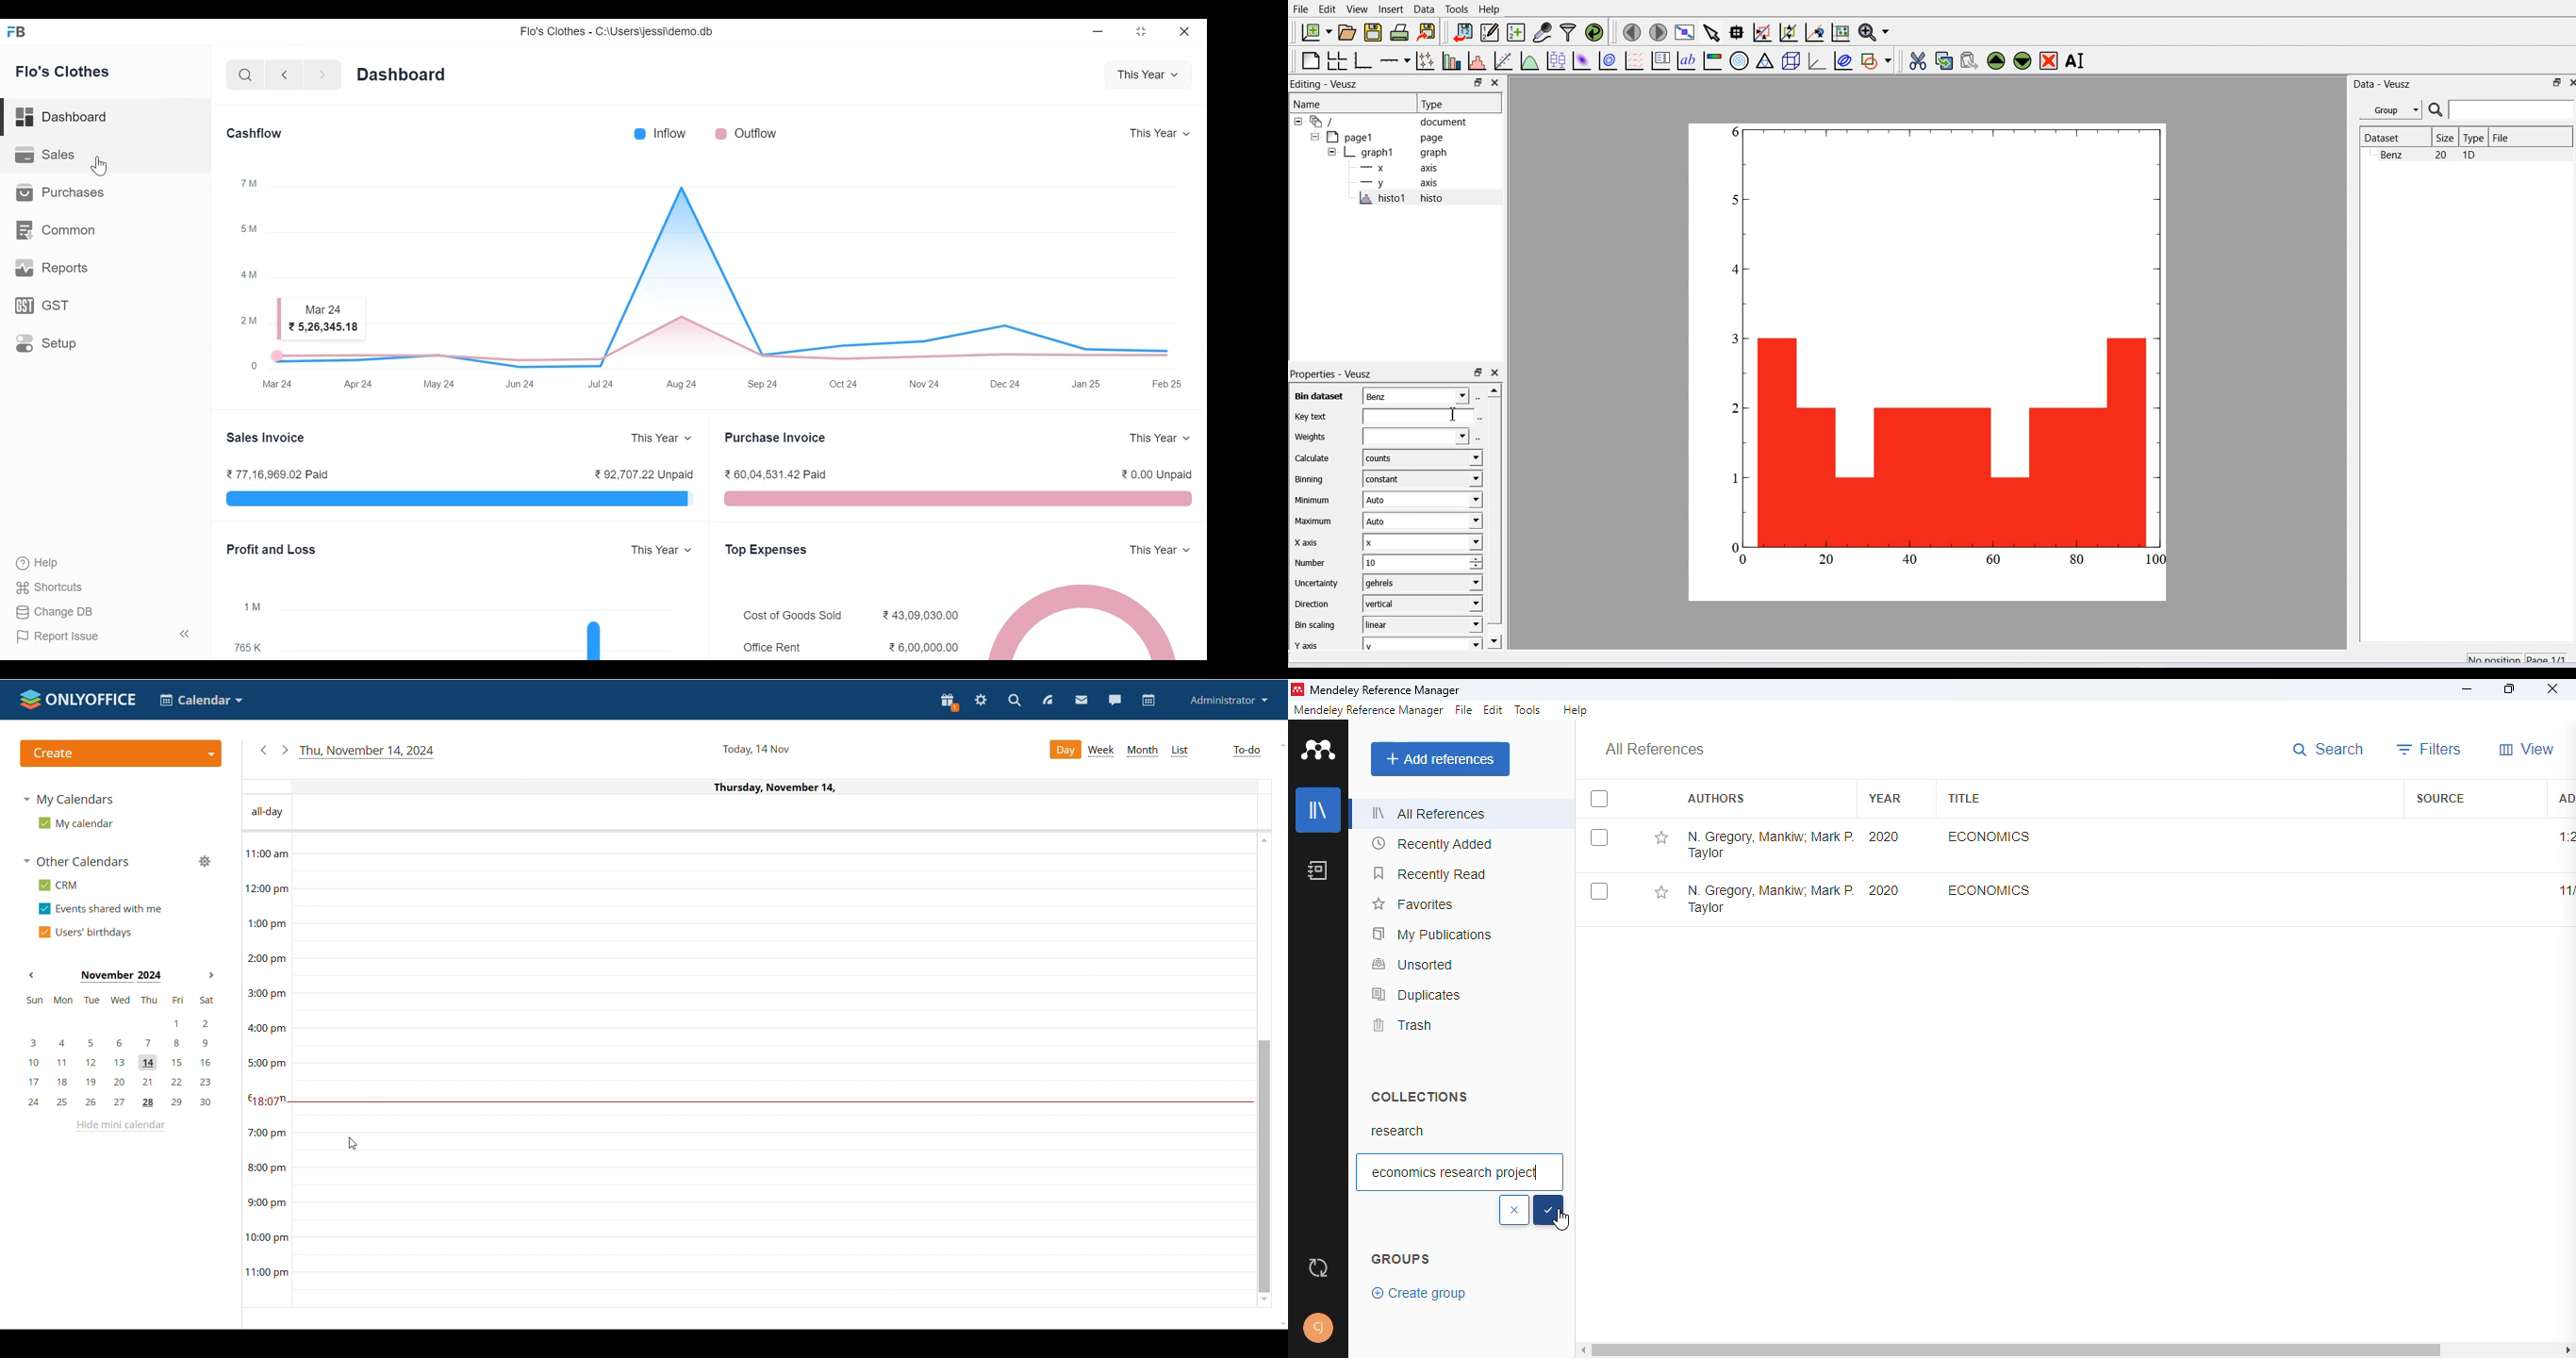  What do you see at coordinates (2469, 689) in the screenshot?
I see `minimize` at bounding box center [2469, 689].